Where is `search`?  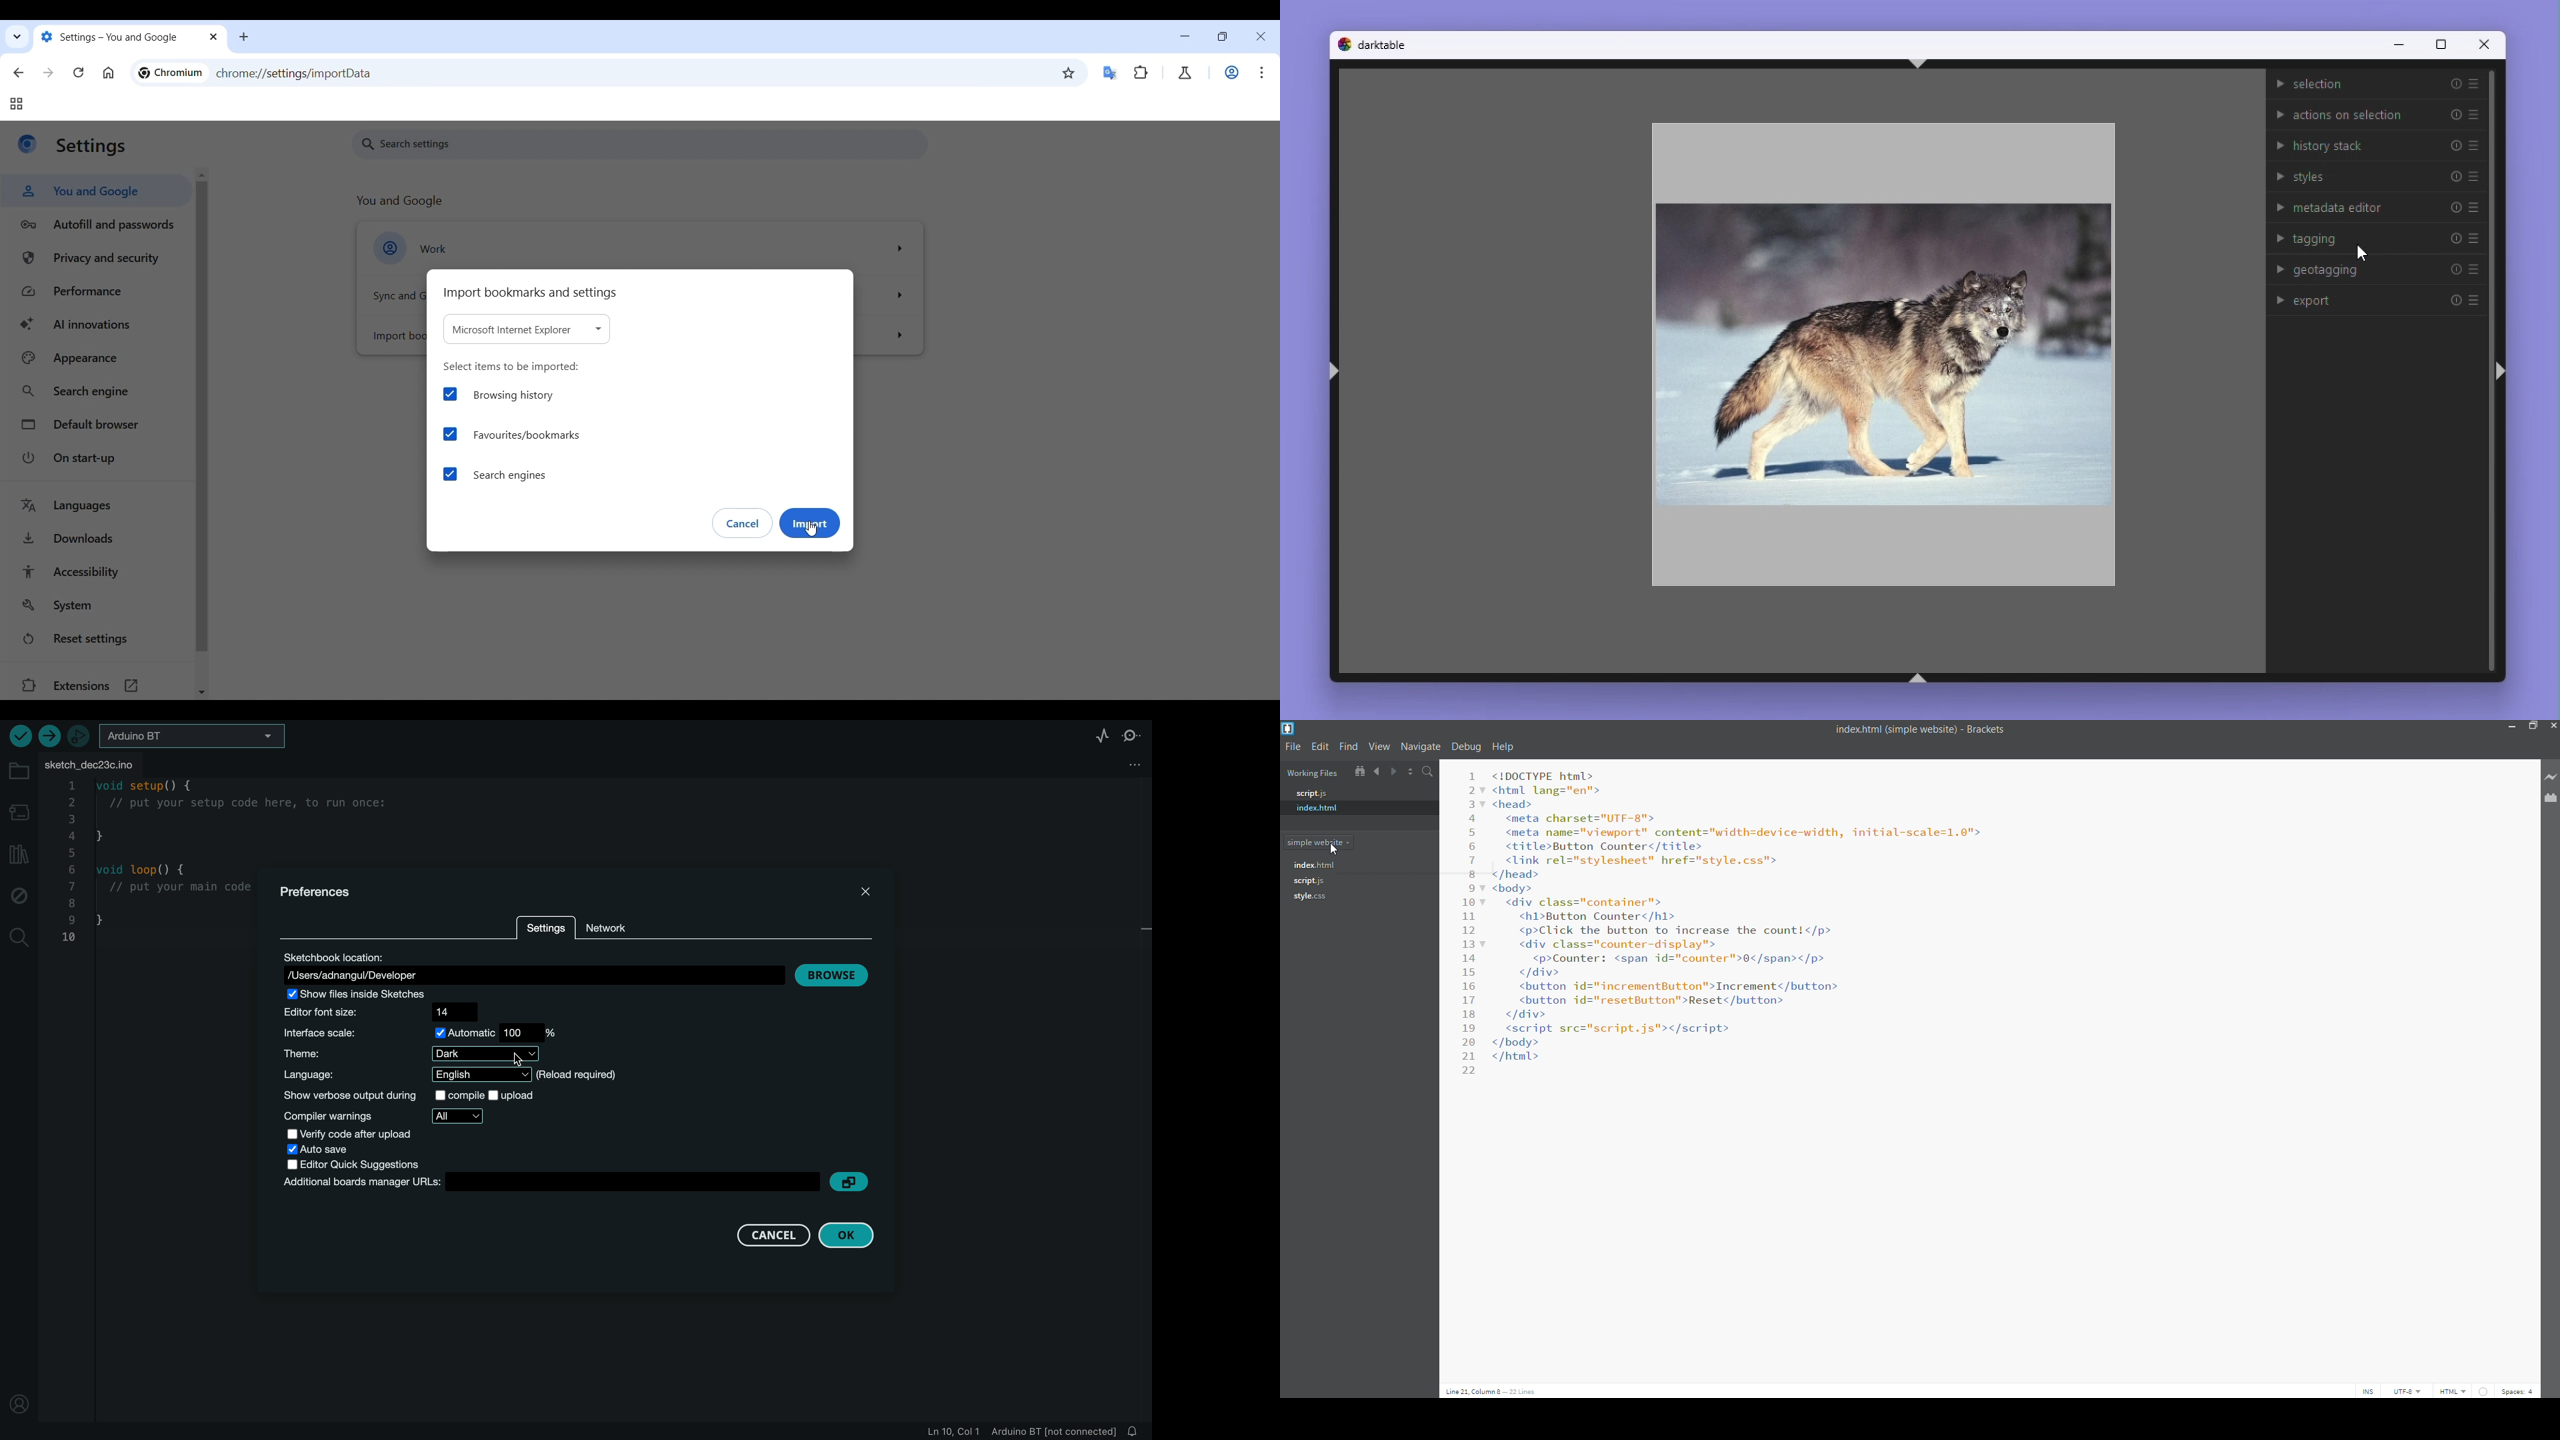 search is located at coordinates (1427, 773).